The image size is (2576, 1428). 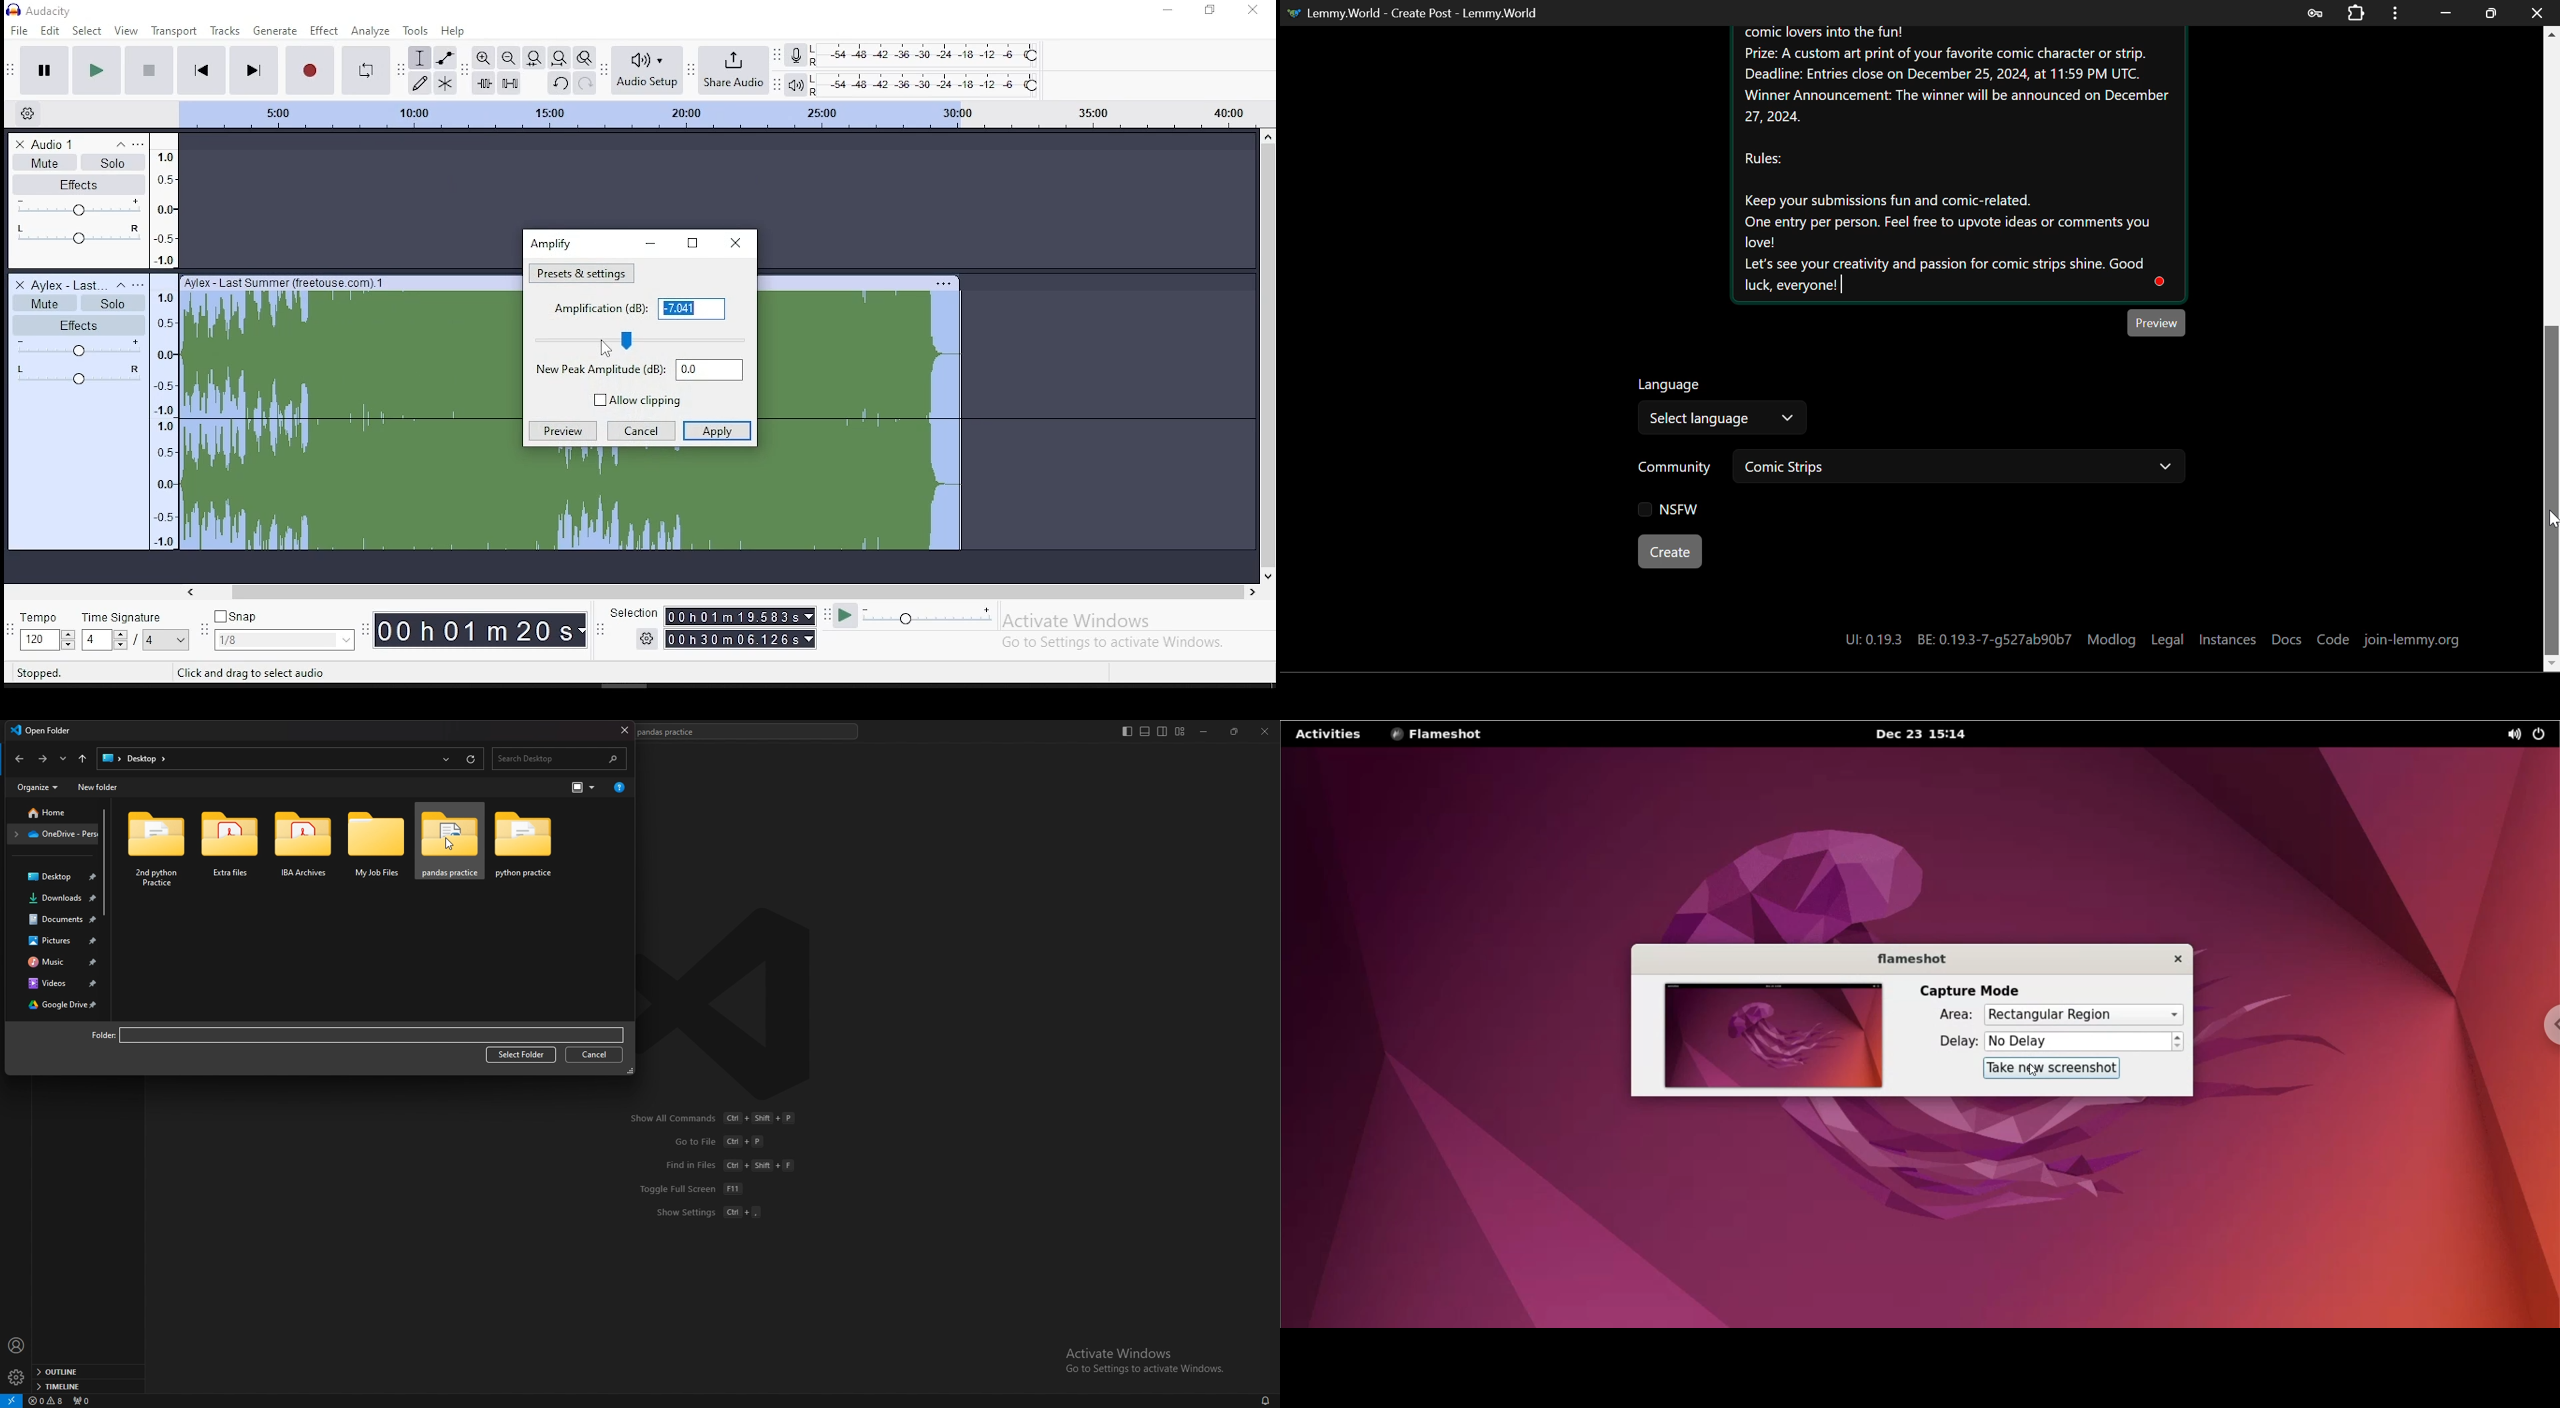 I want to click on pictures folder, so click(x=57, y=941).